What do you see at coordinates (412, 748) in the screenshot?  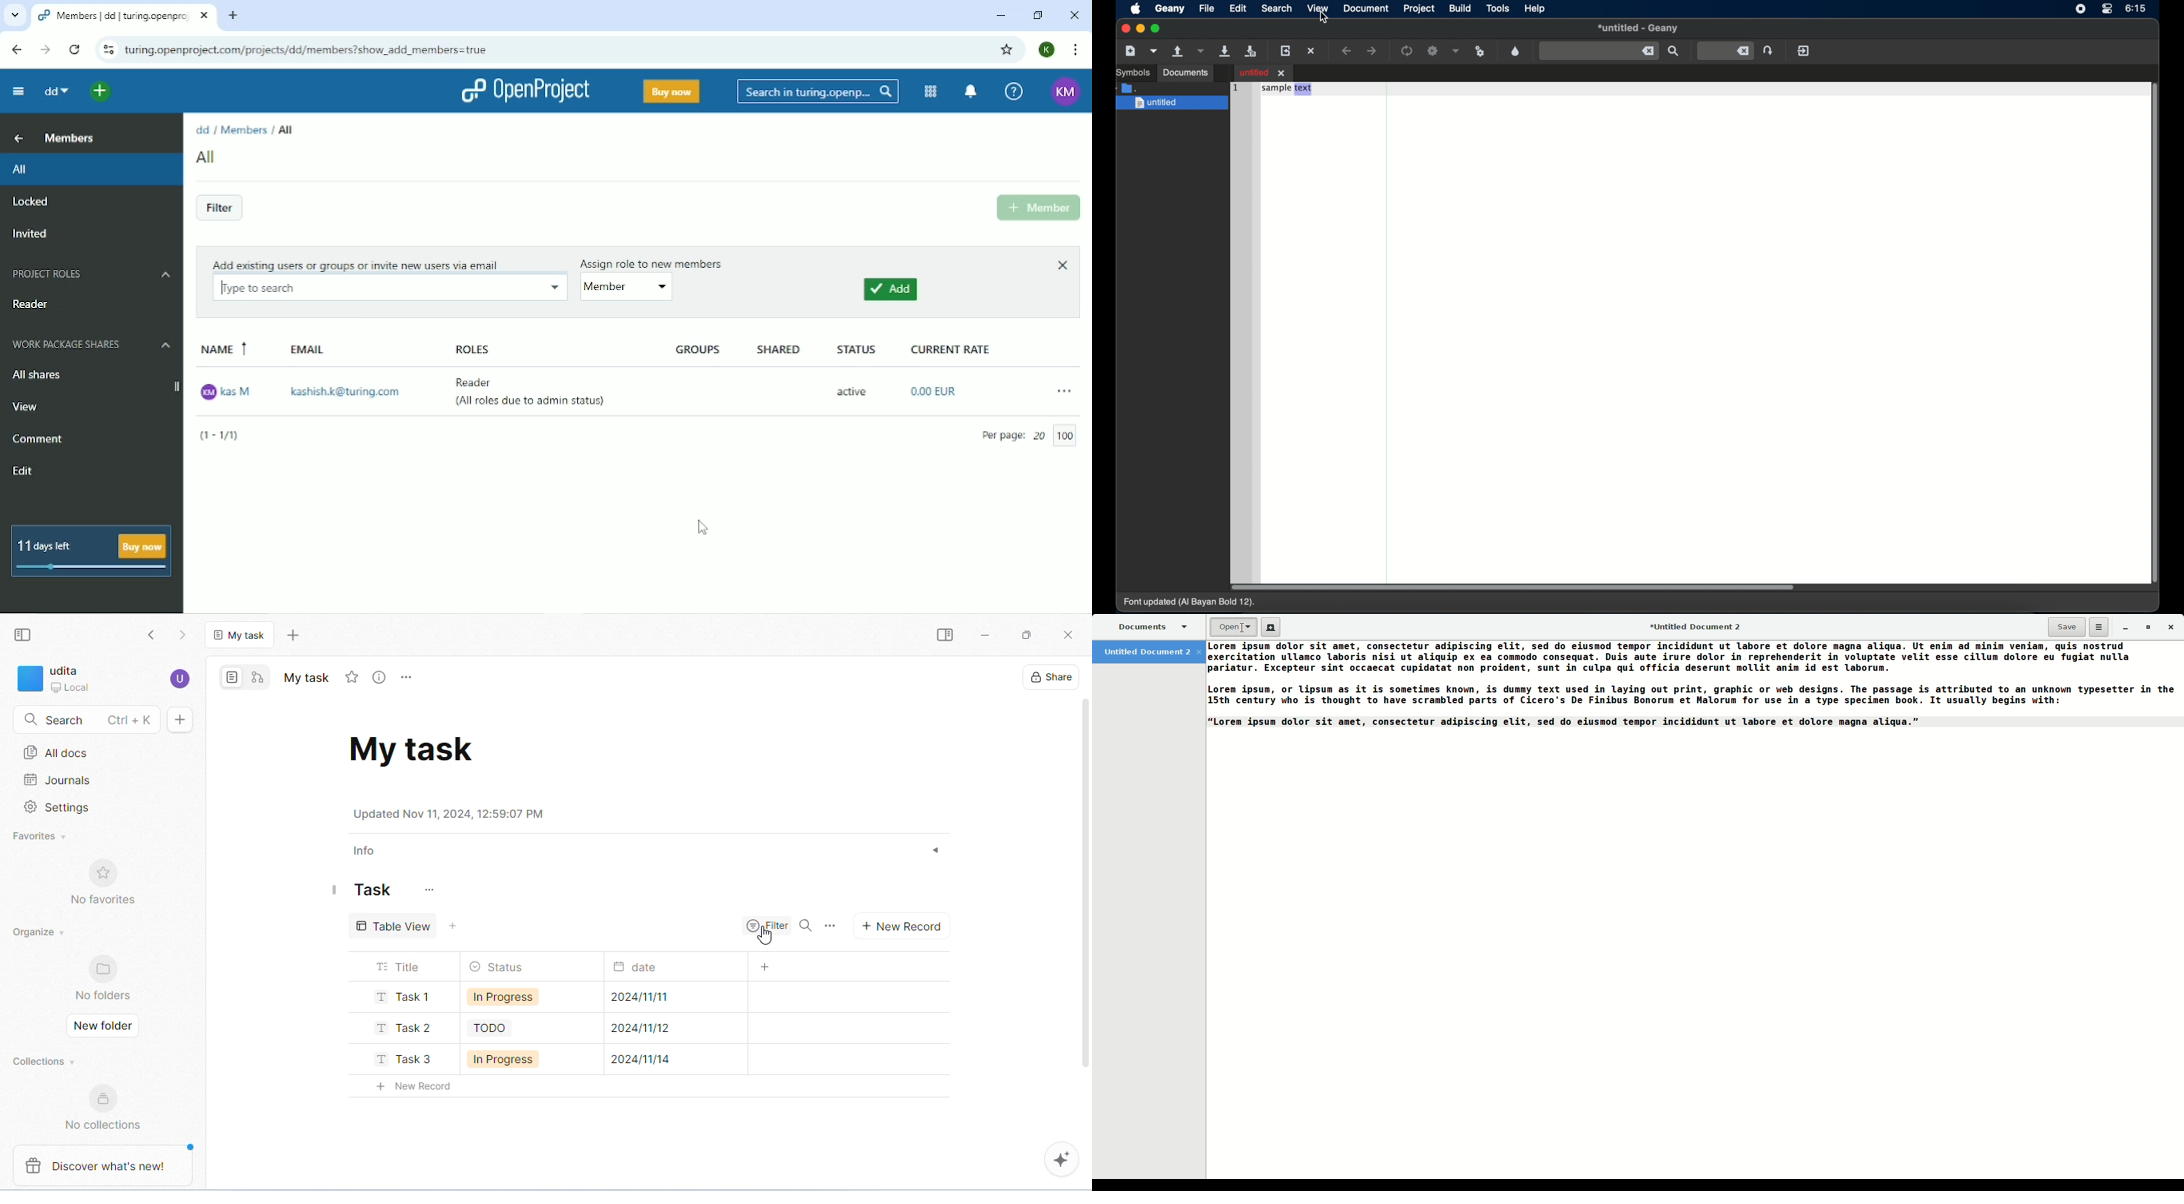 I see `task doc name` at bounding box center [412, 748].